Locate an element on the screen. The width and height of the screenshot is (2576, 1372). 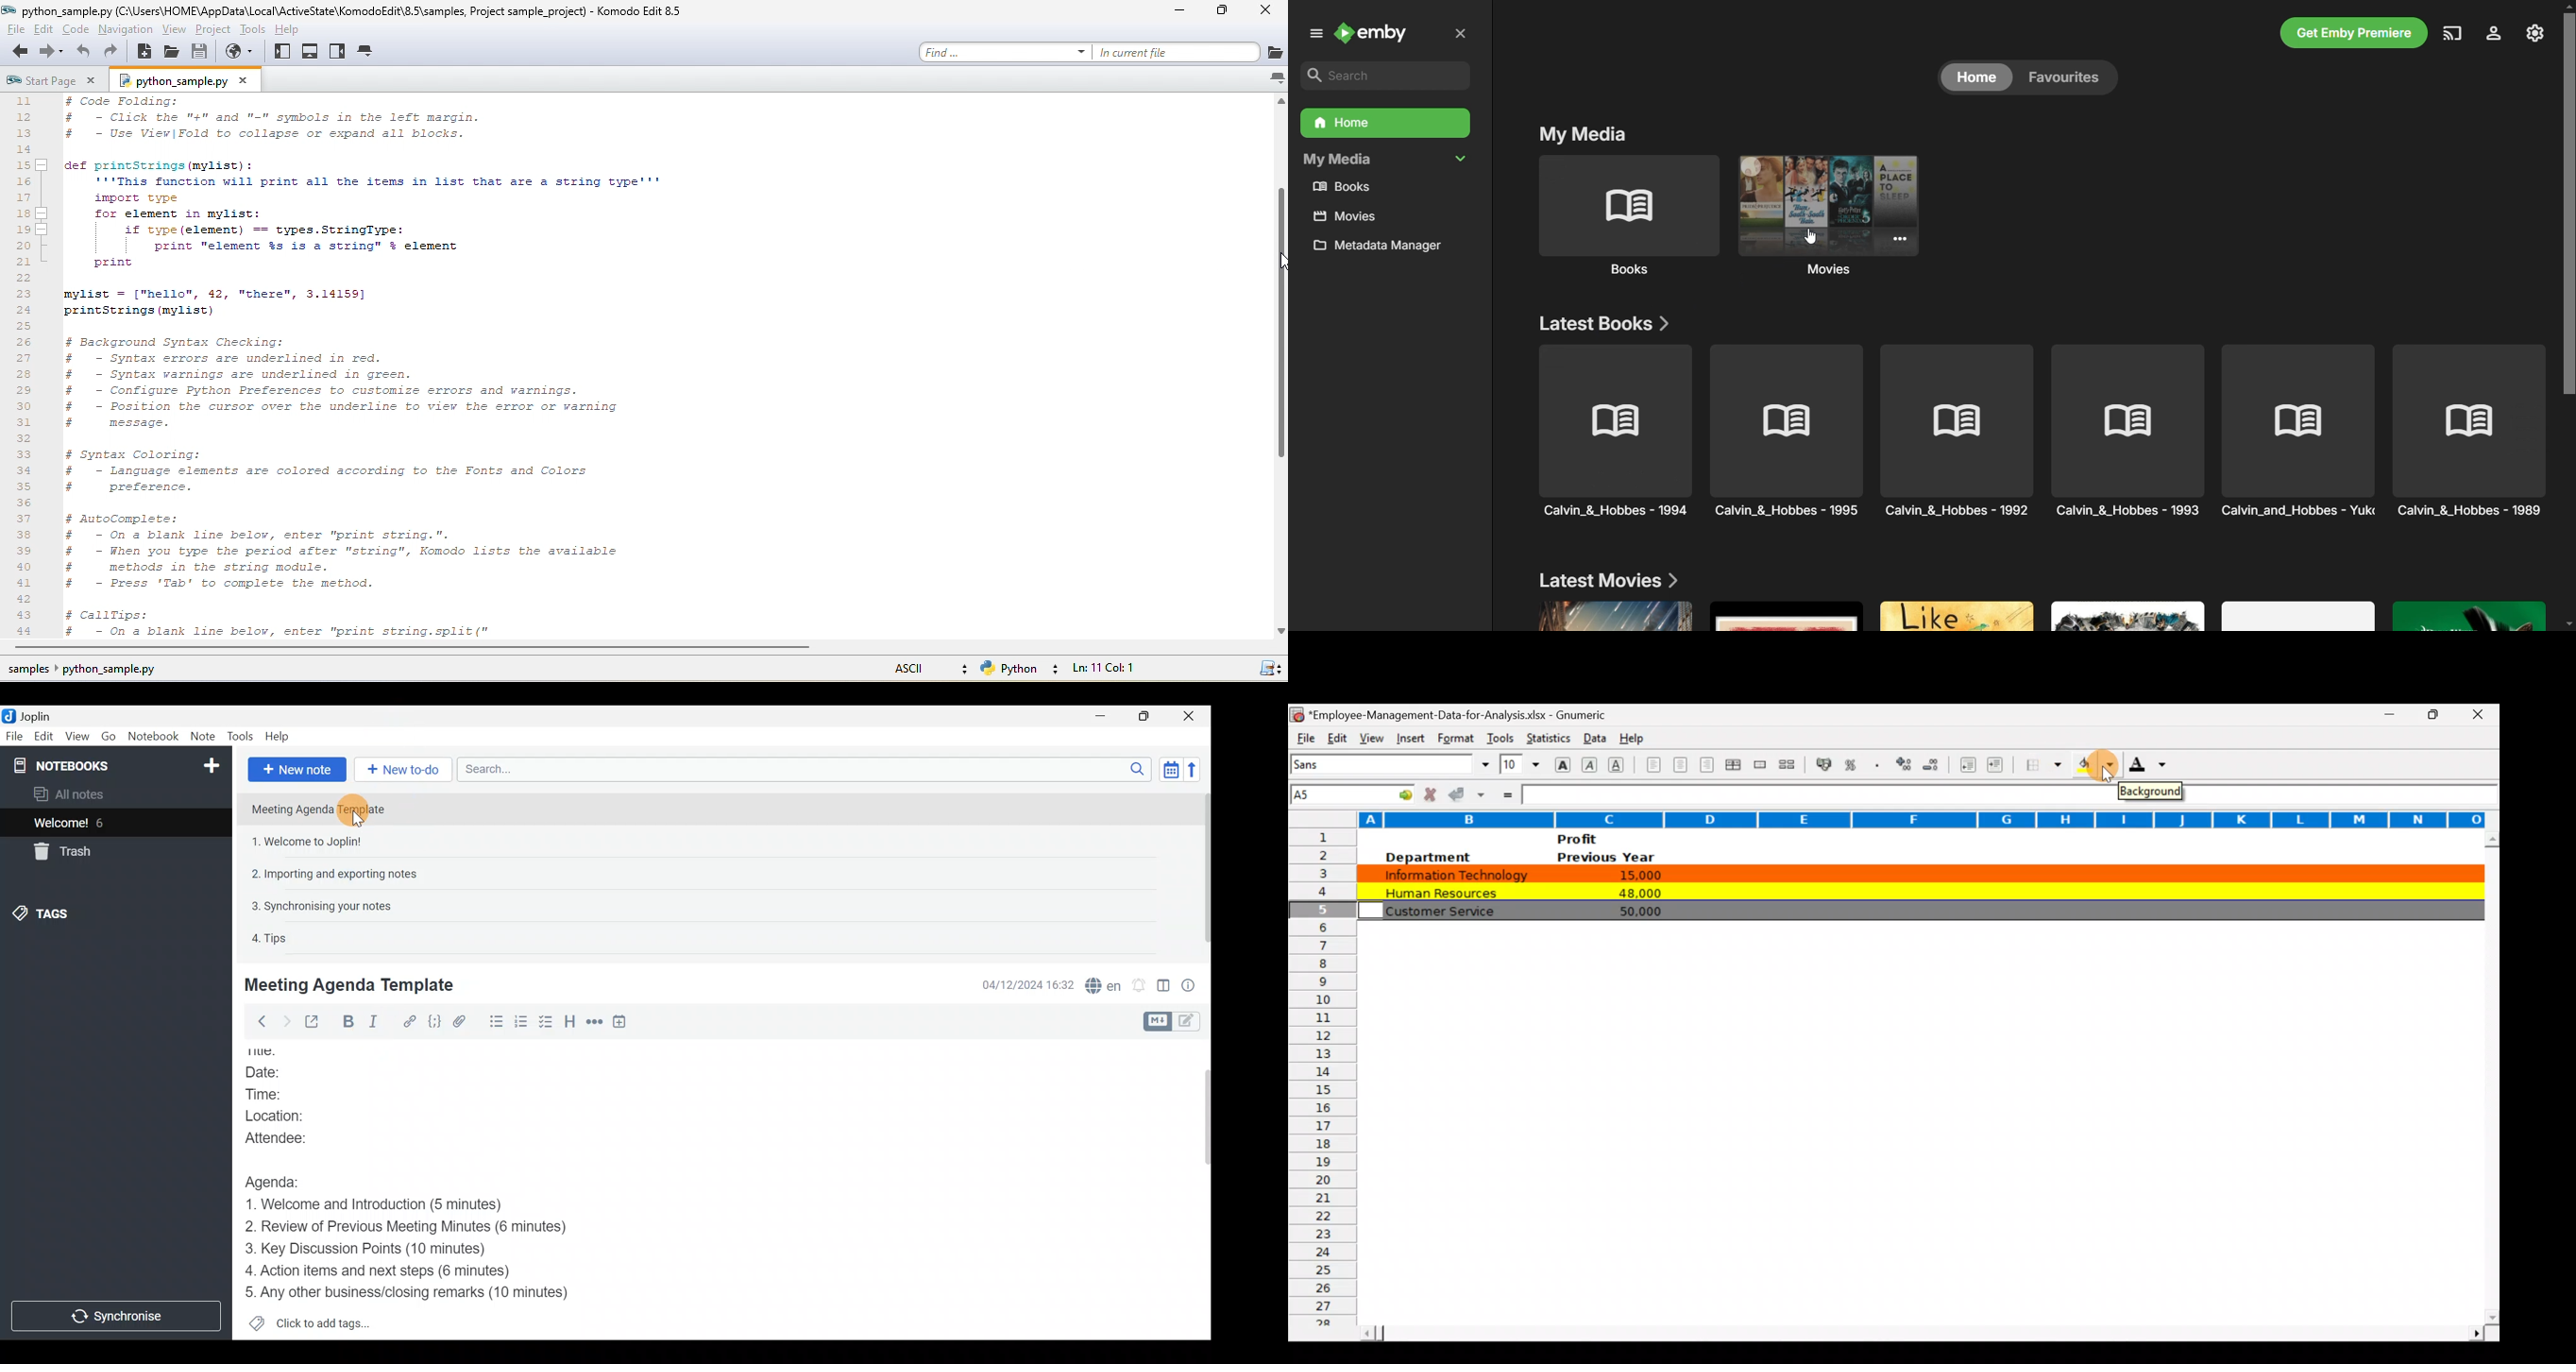
4. Action items and next steps (6 minutes) is located at coordinates (399, 1270).